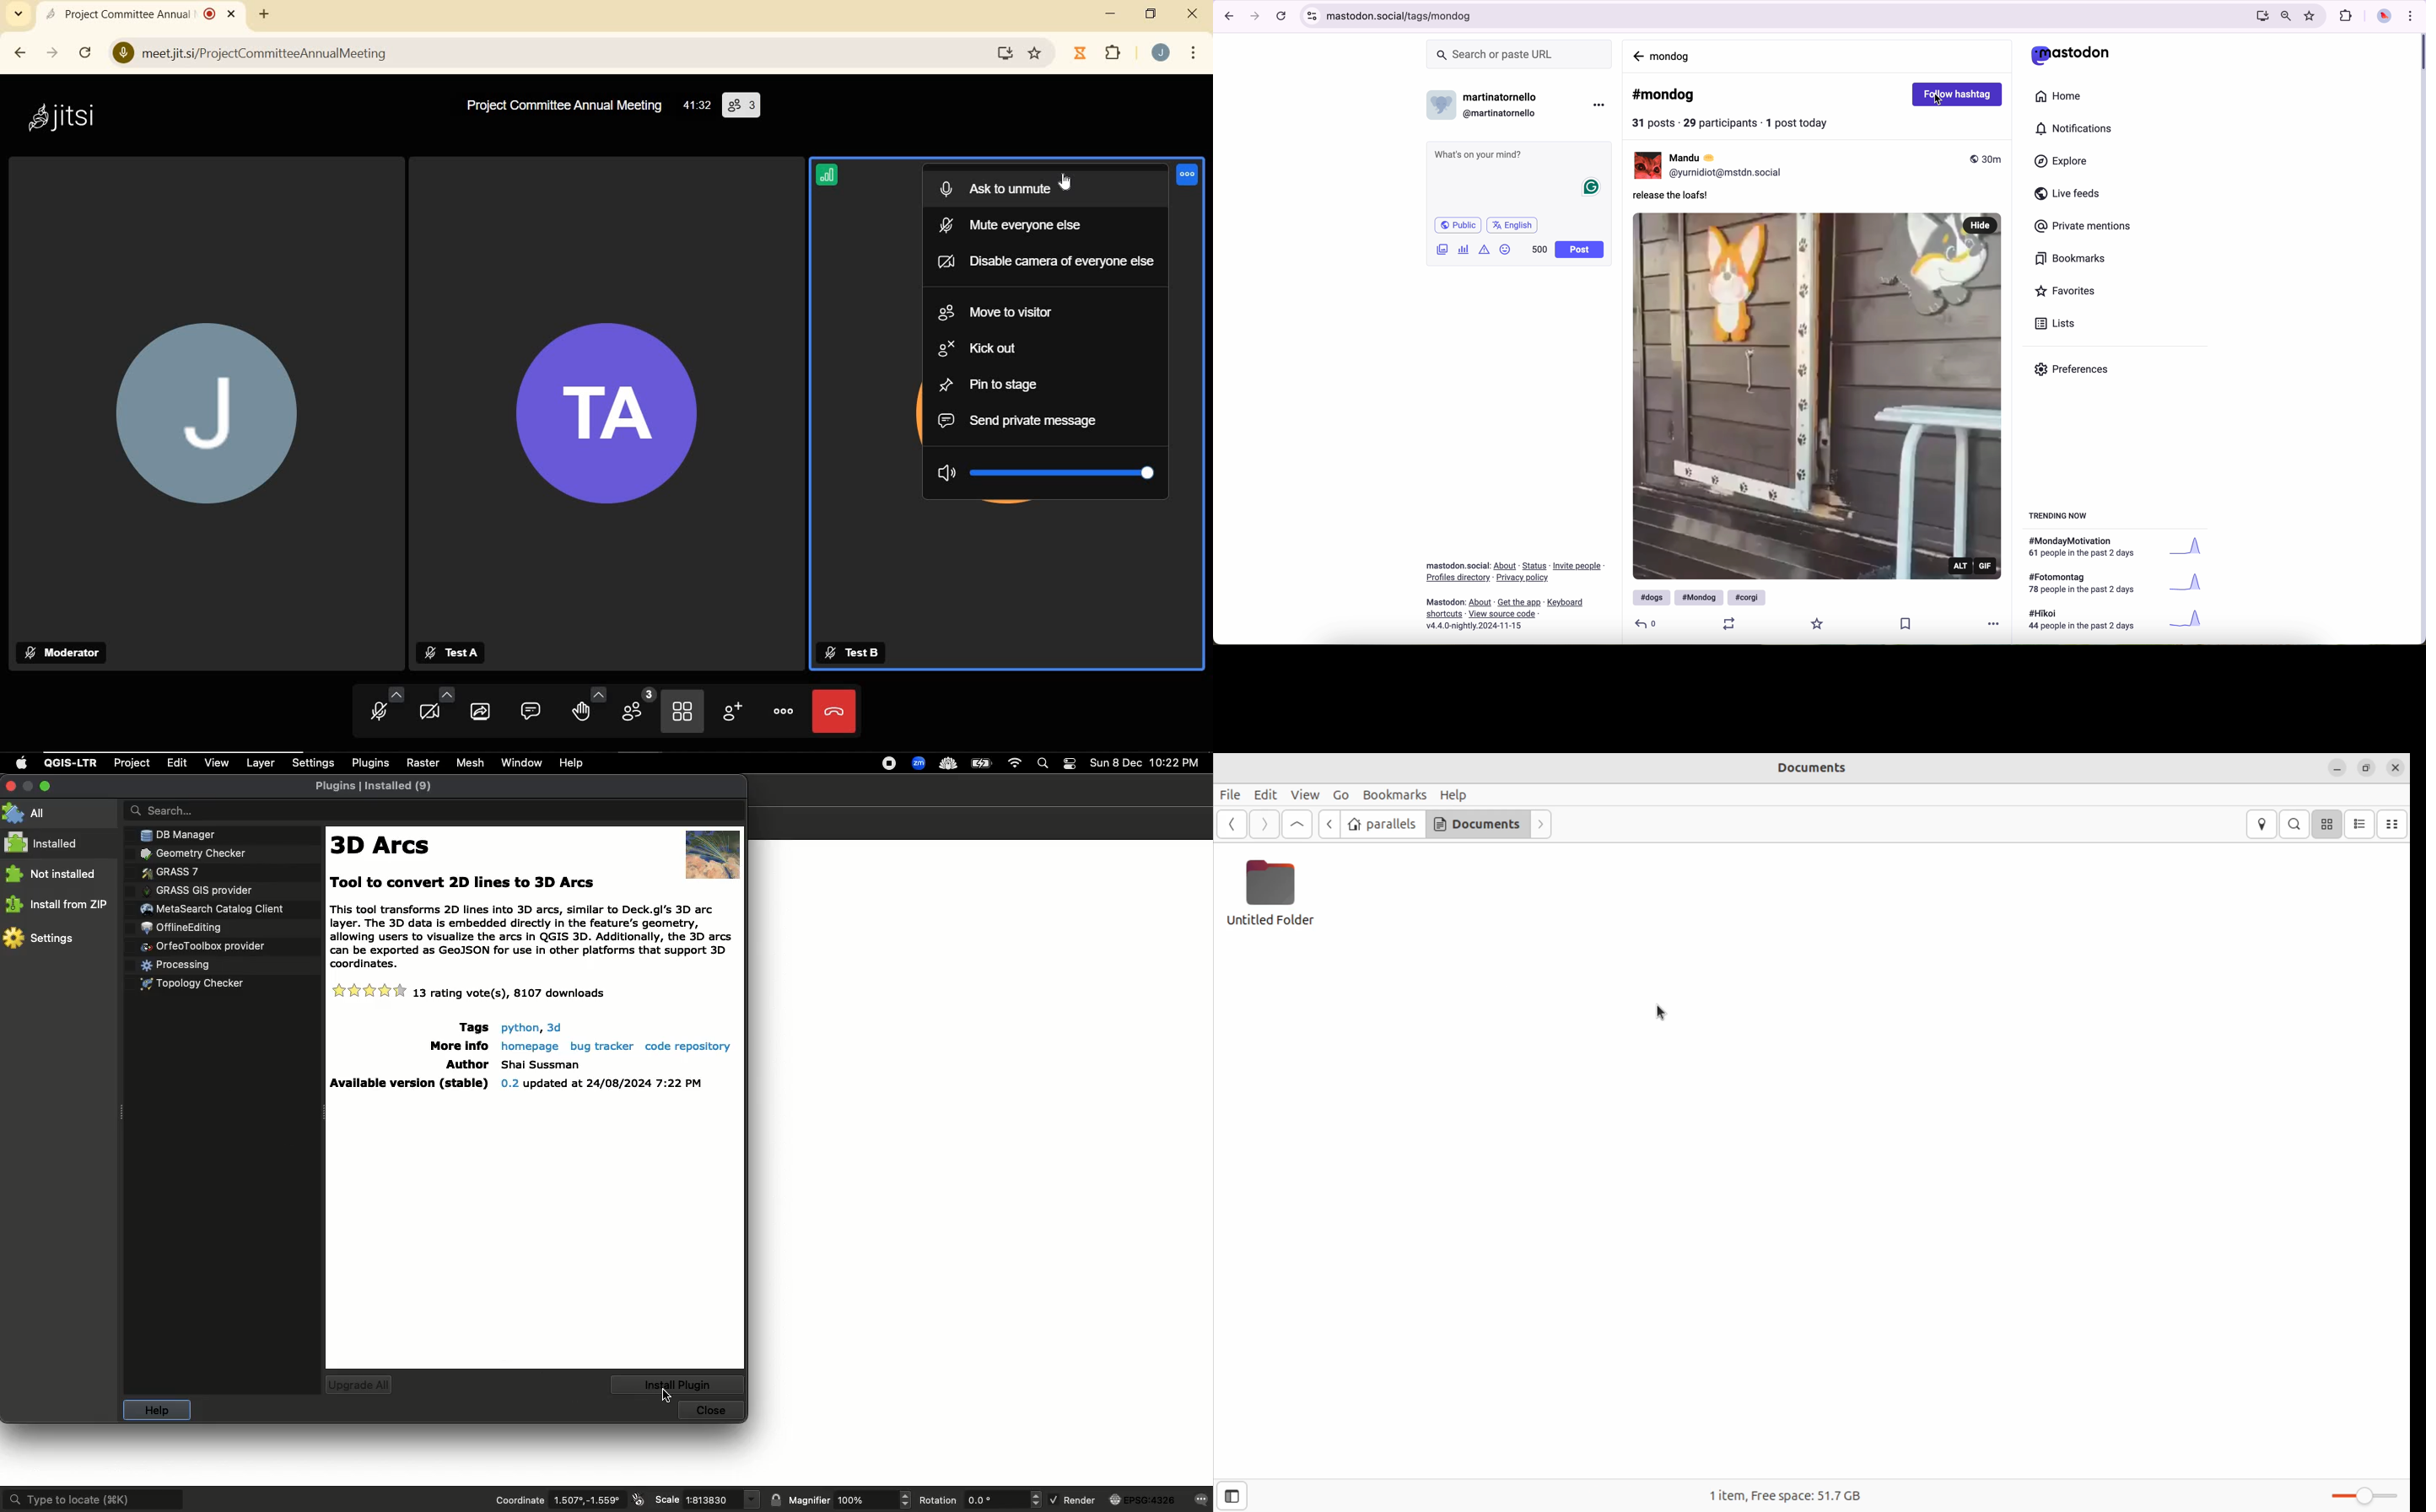 This screenshot has width=2436, height=1512. Describe the element at coordinates (1638, 54) in the screenshot. I see `navigate back` at that location.